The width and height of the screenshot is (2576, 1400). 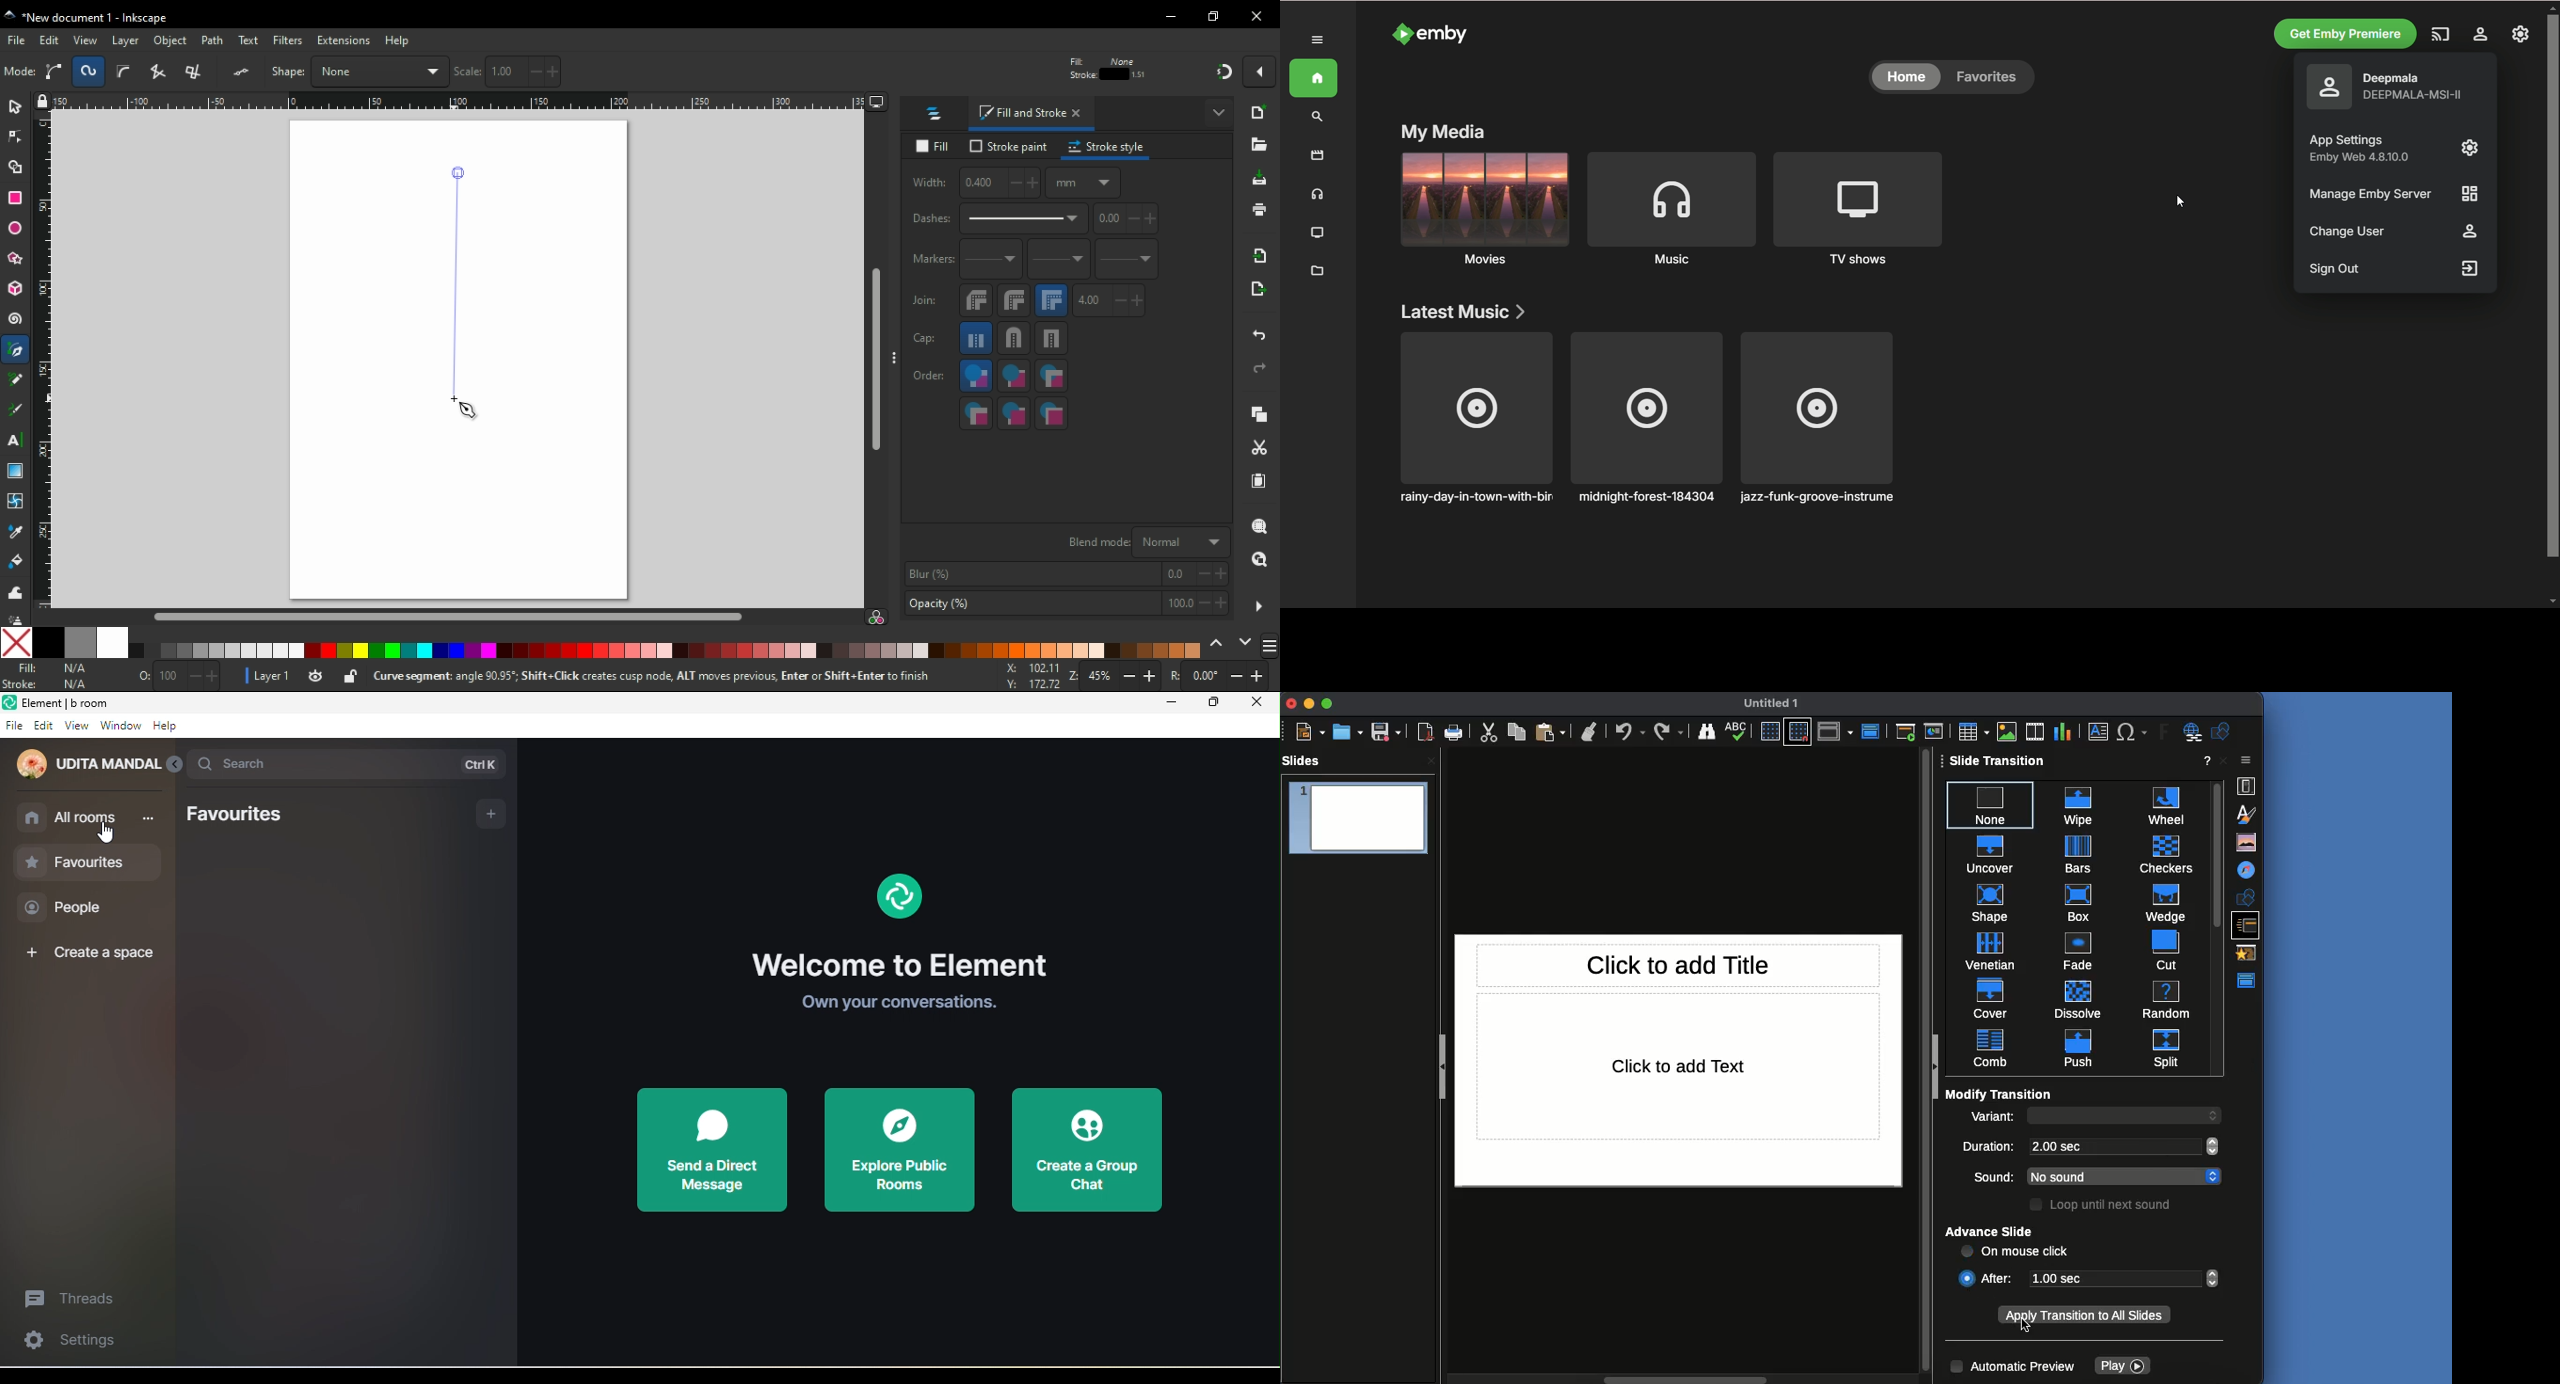 I want to click on markers, so click(x=931, y=259).